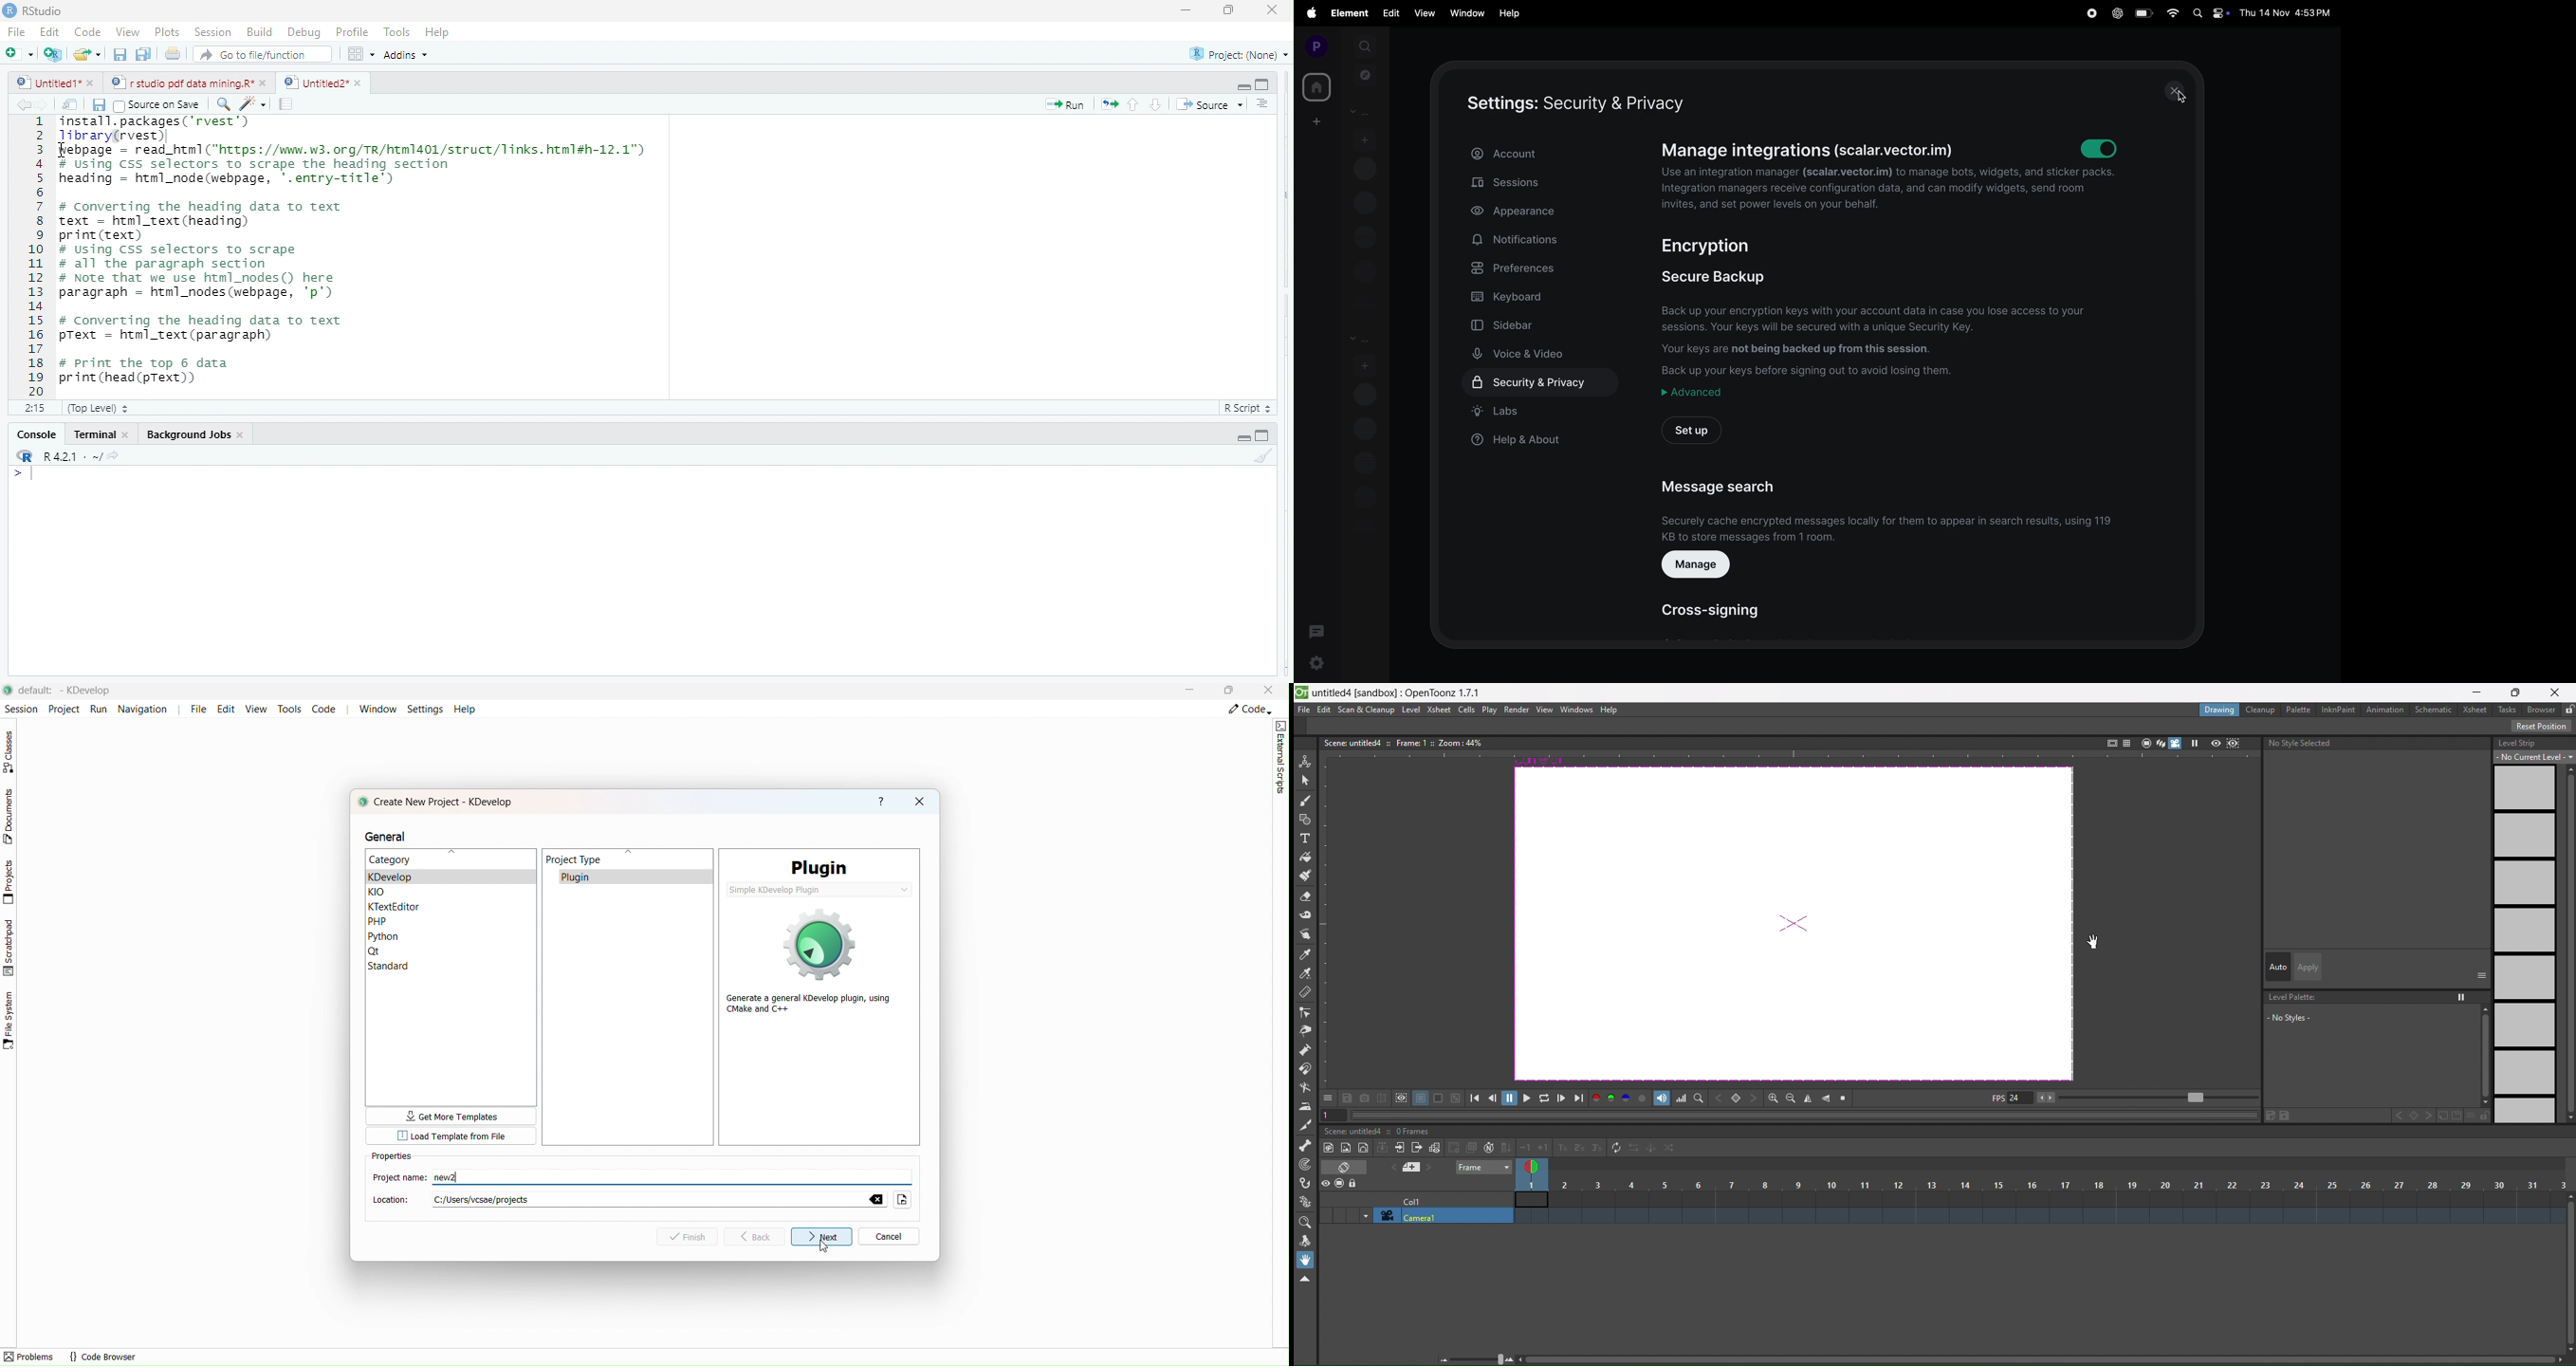  I want to click on help, so click(1514, 12).